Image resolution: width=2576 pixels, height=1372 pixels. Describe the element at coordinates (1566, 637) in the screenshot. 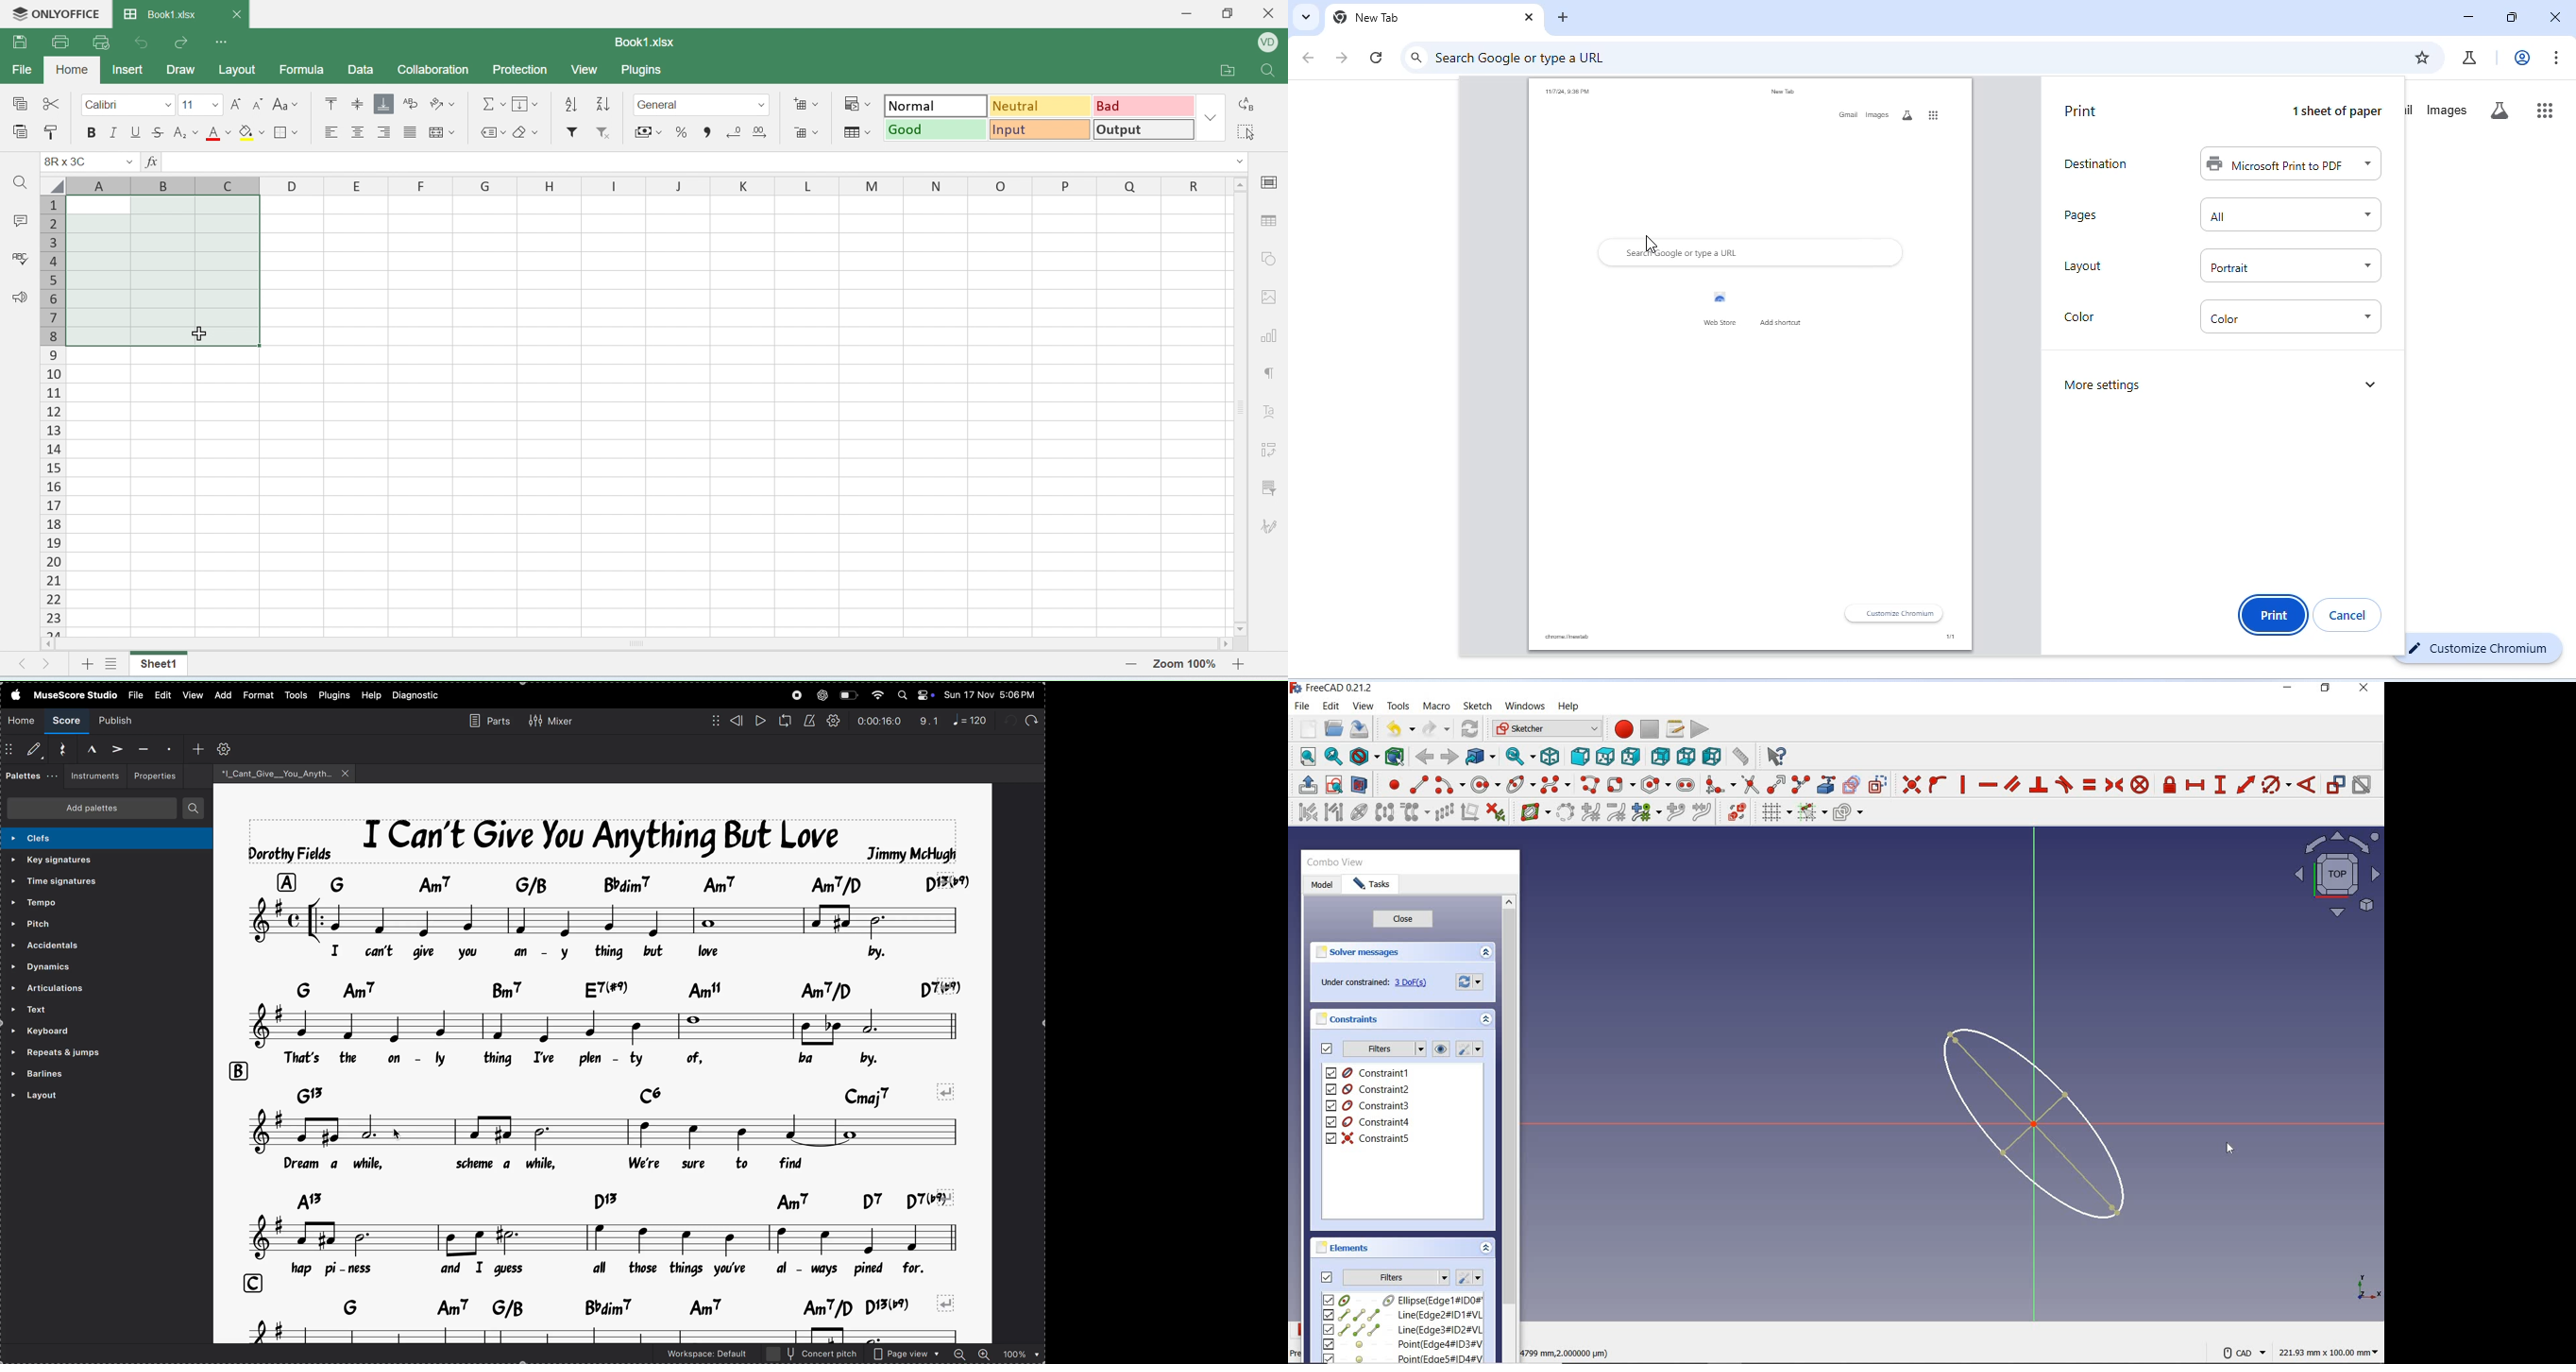

I see `chrome://newtab` at that location.